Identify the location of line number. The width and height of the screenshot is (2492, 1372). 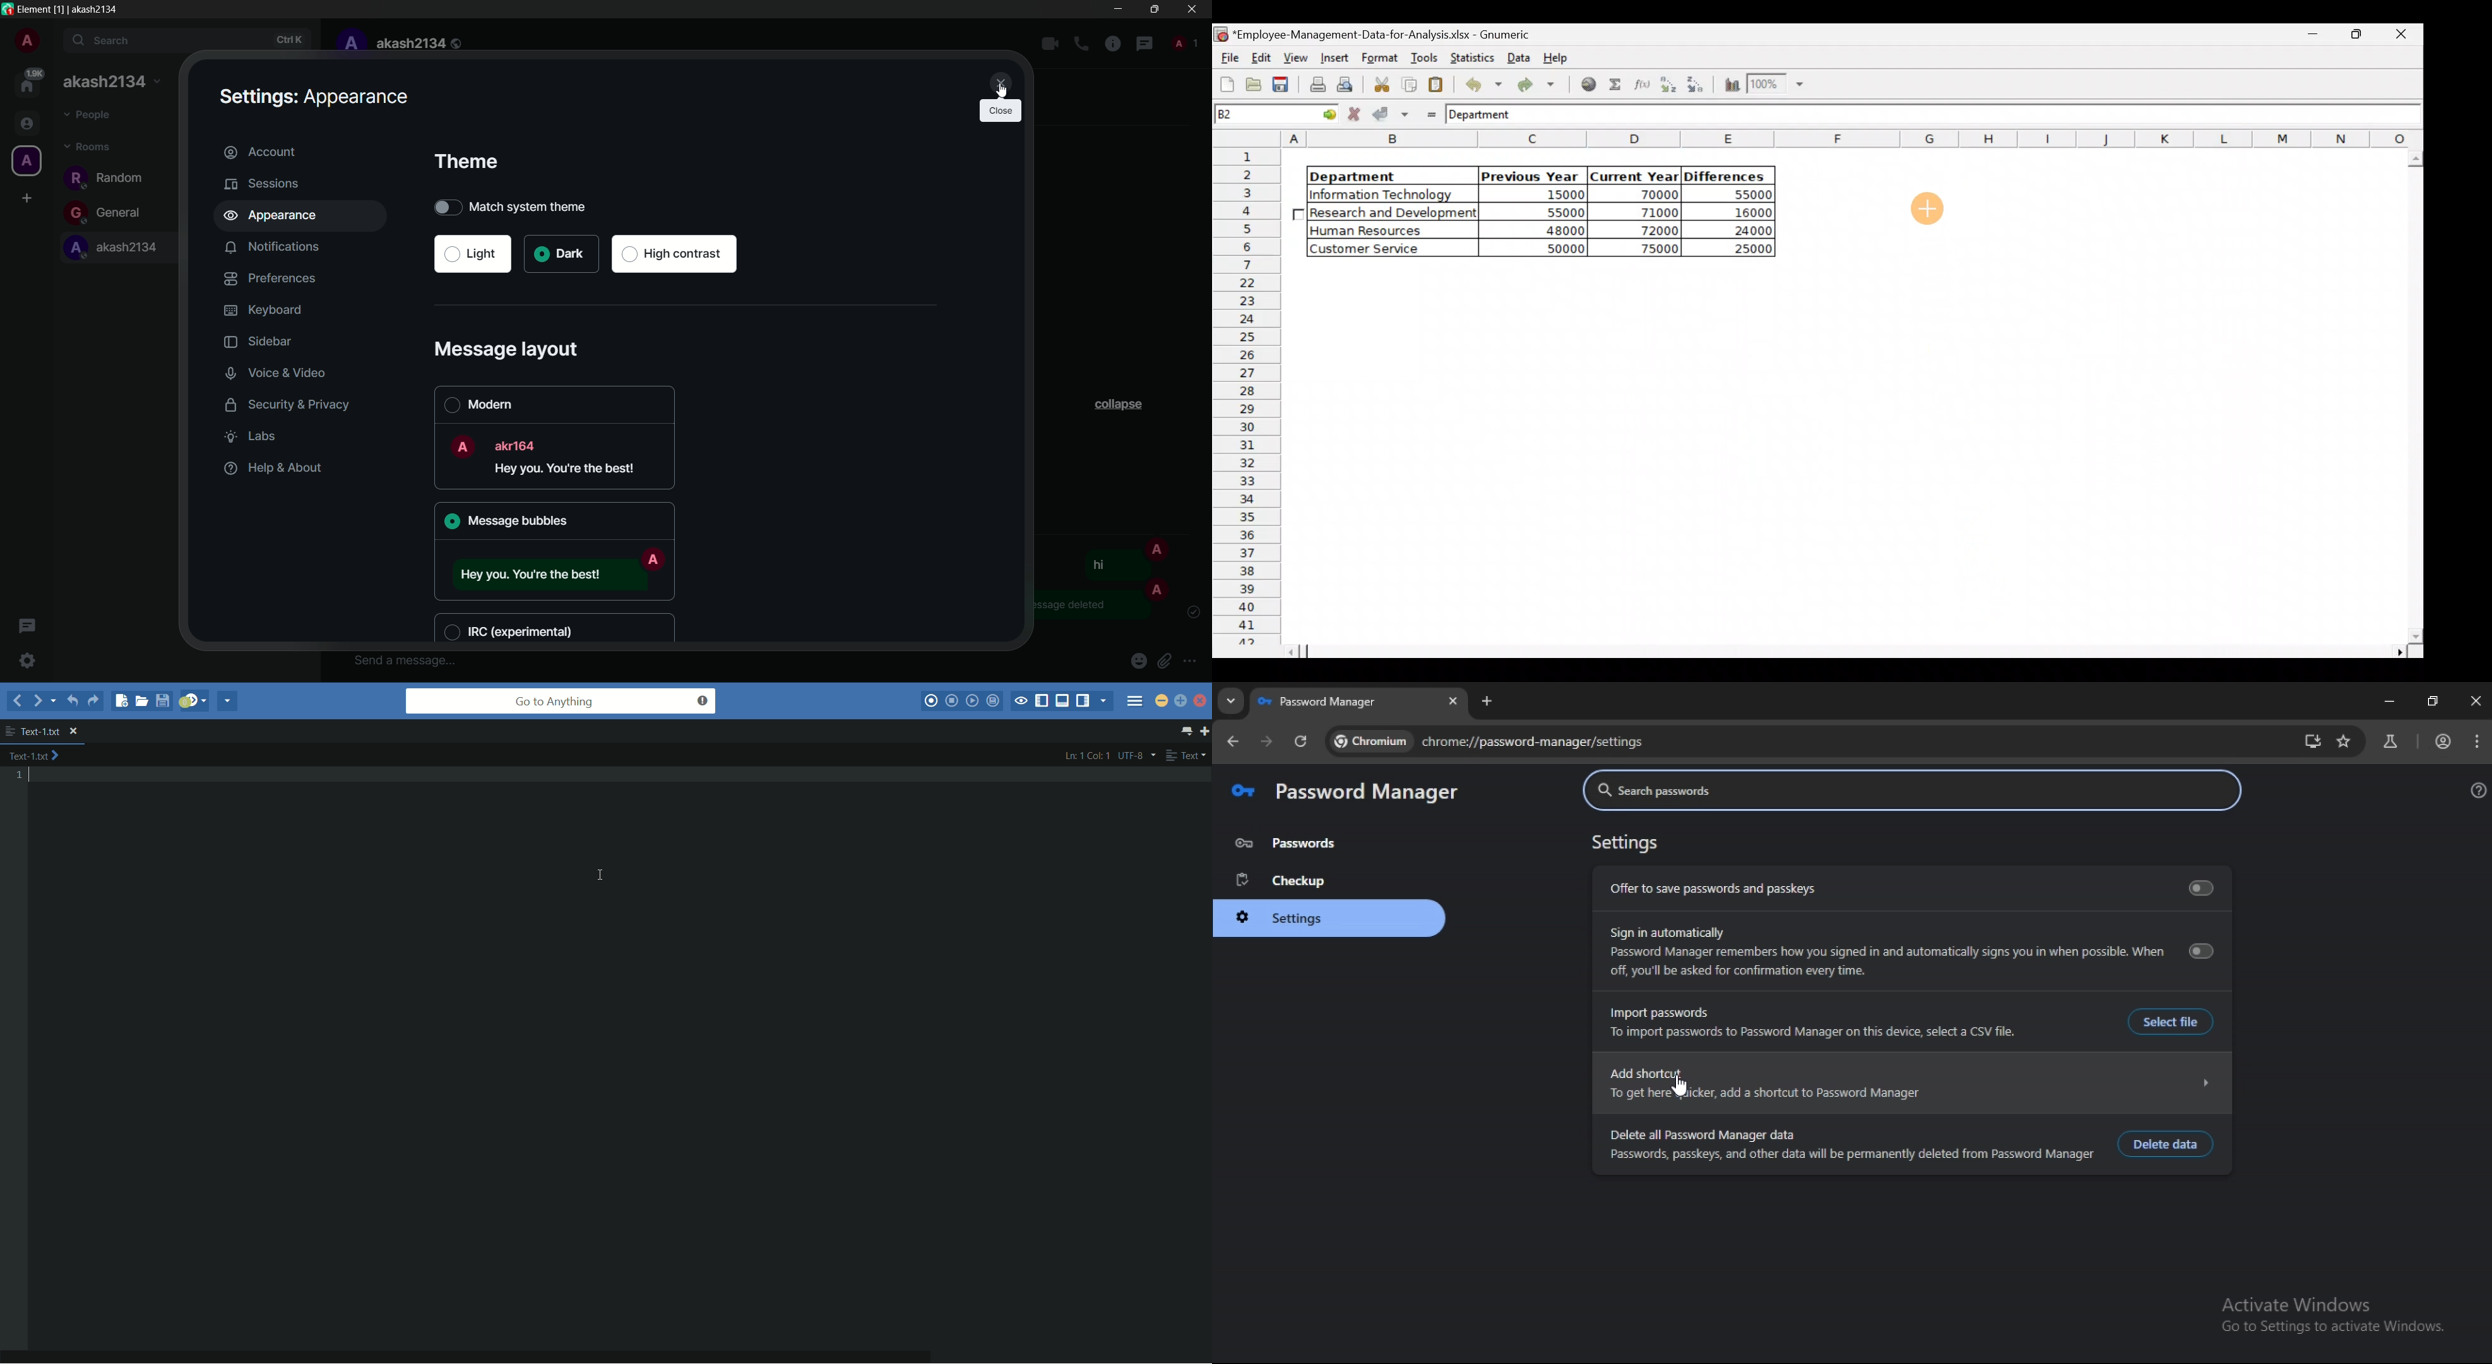
(23, 775).